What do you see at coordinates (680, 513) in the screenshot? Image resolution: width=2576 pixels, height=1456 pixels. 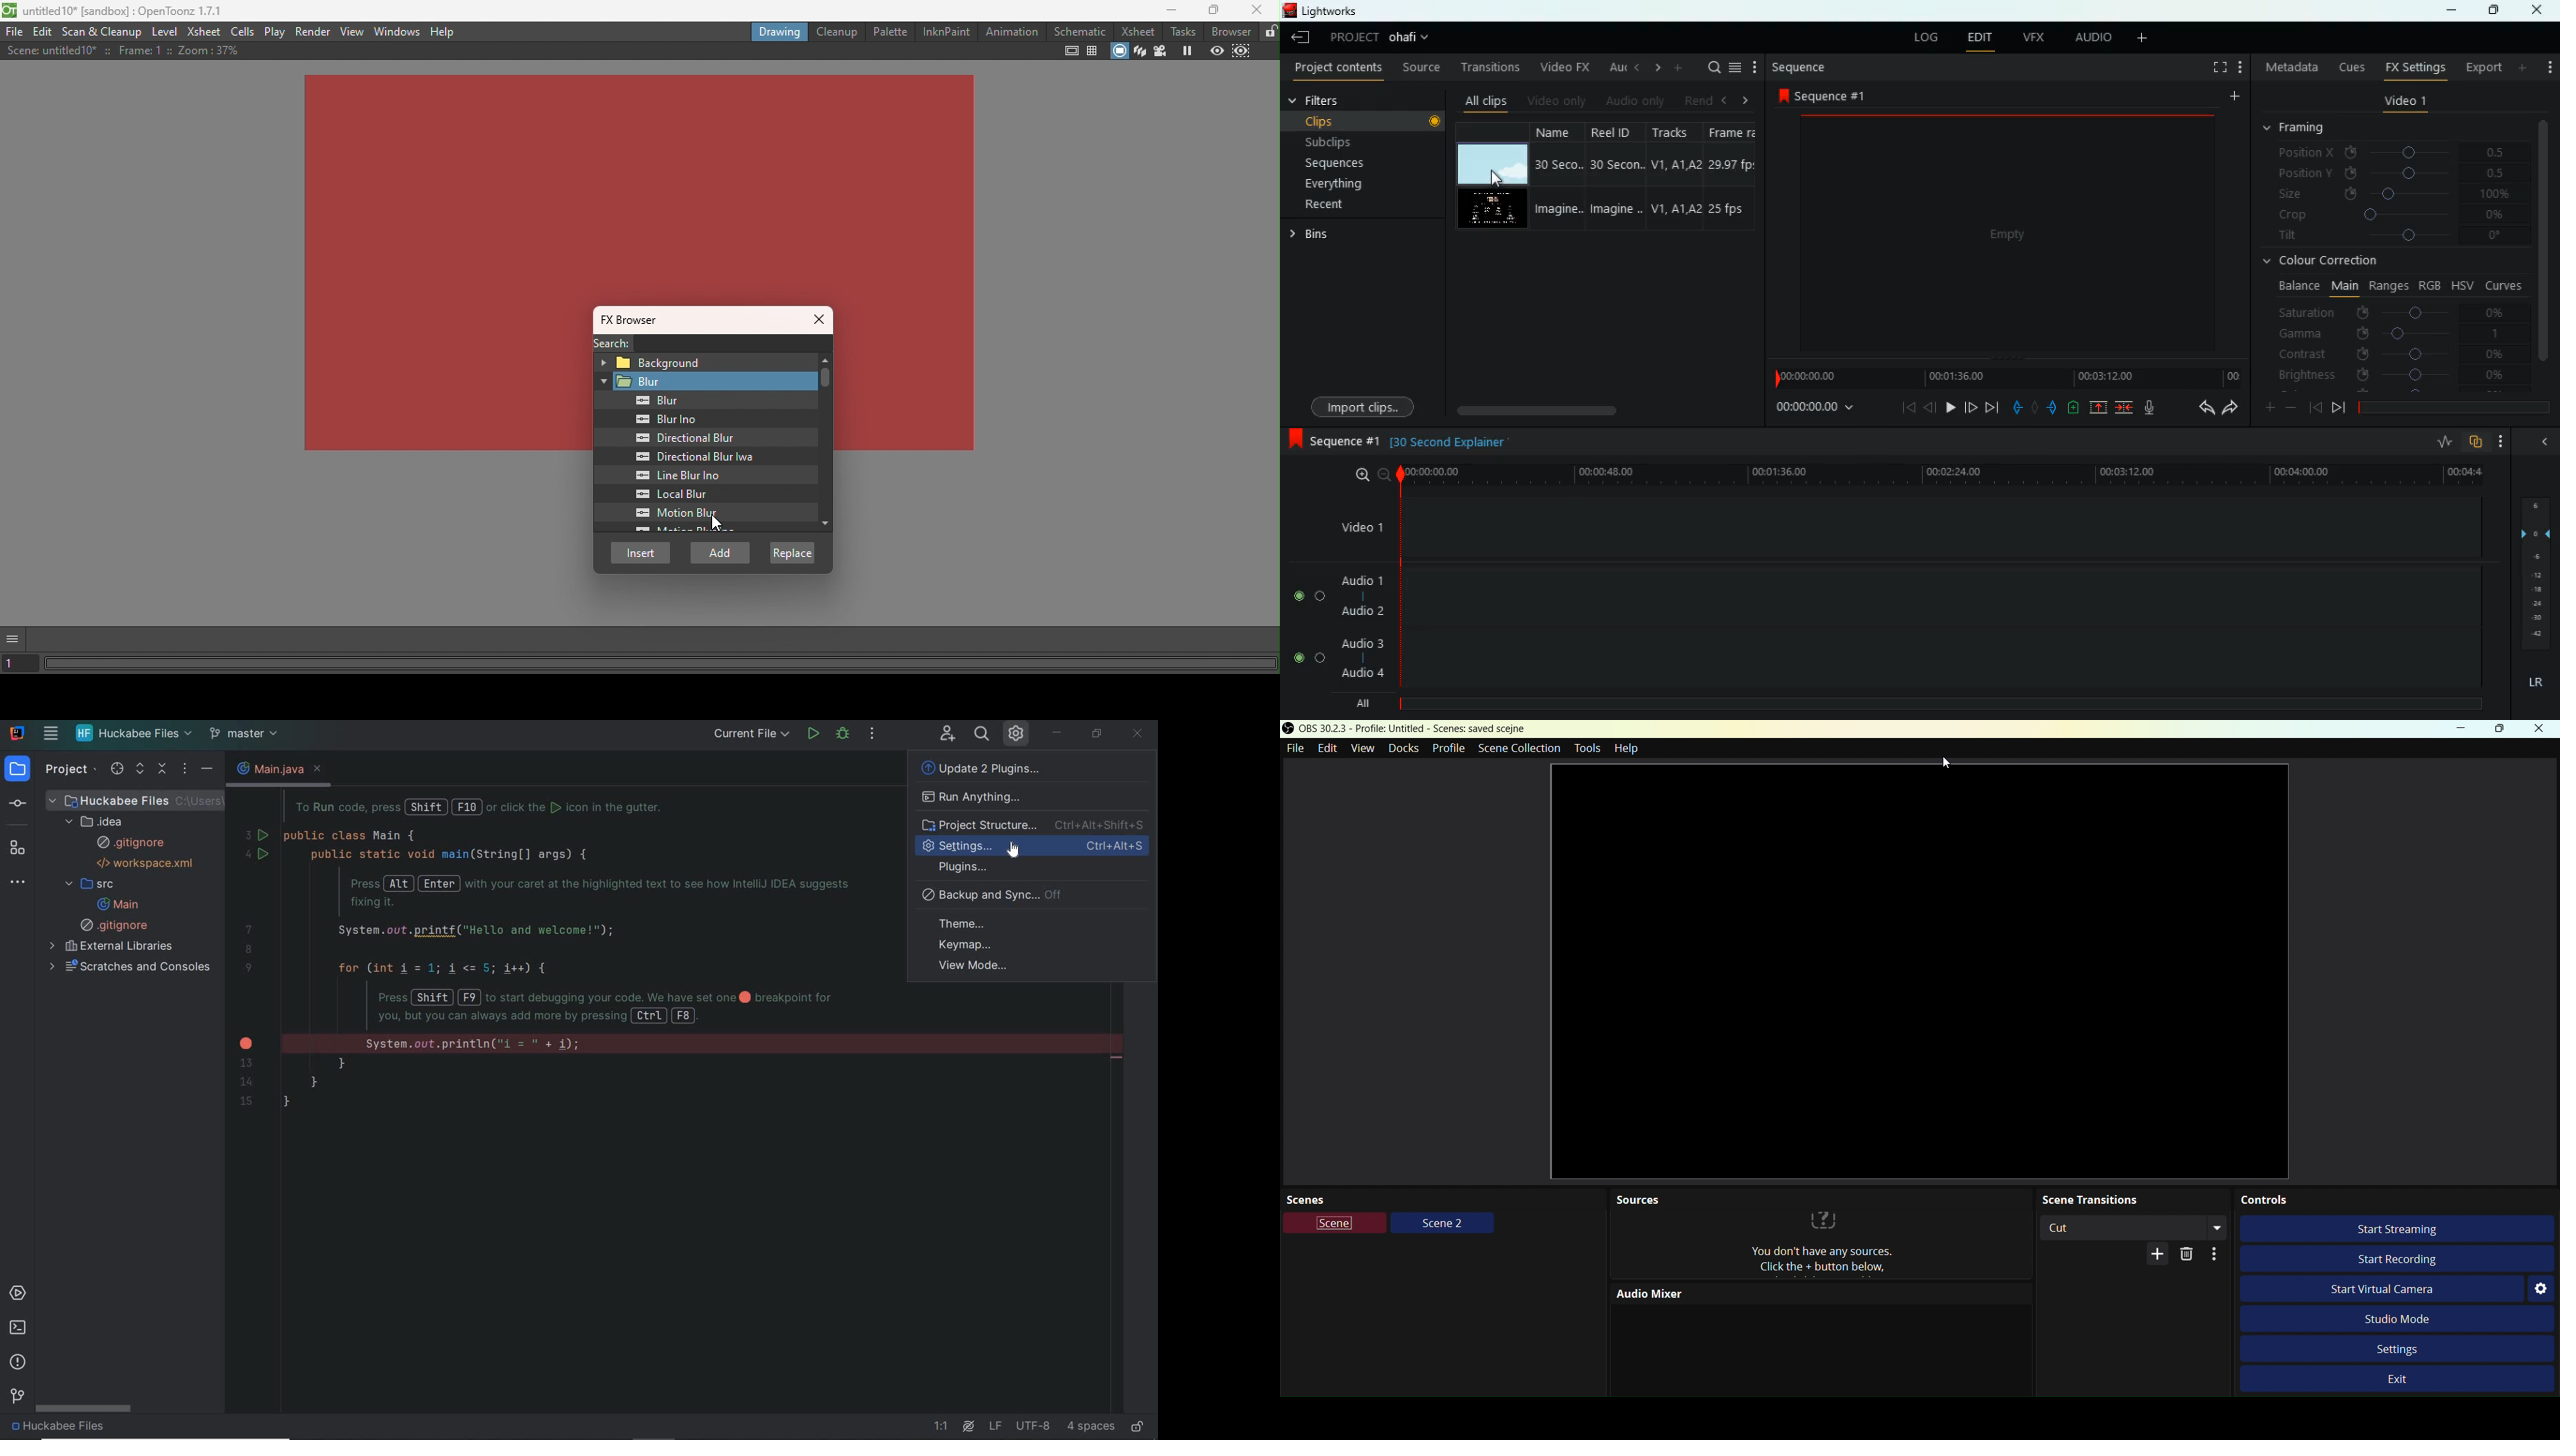 I see `Motion blur` at bounding box center [680, 513].